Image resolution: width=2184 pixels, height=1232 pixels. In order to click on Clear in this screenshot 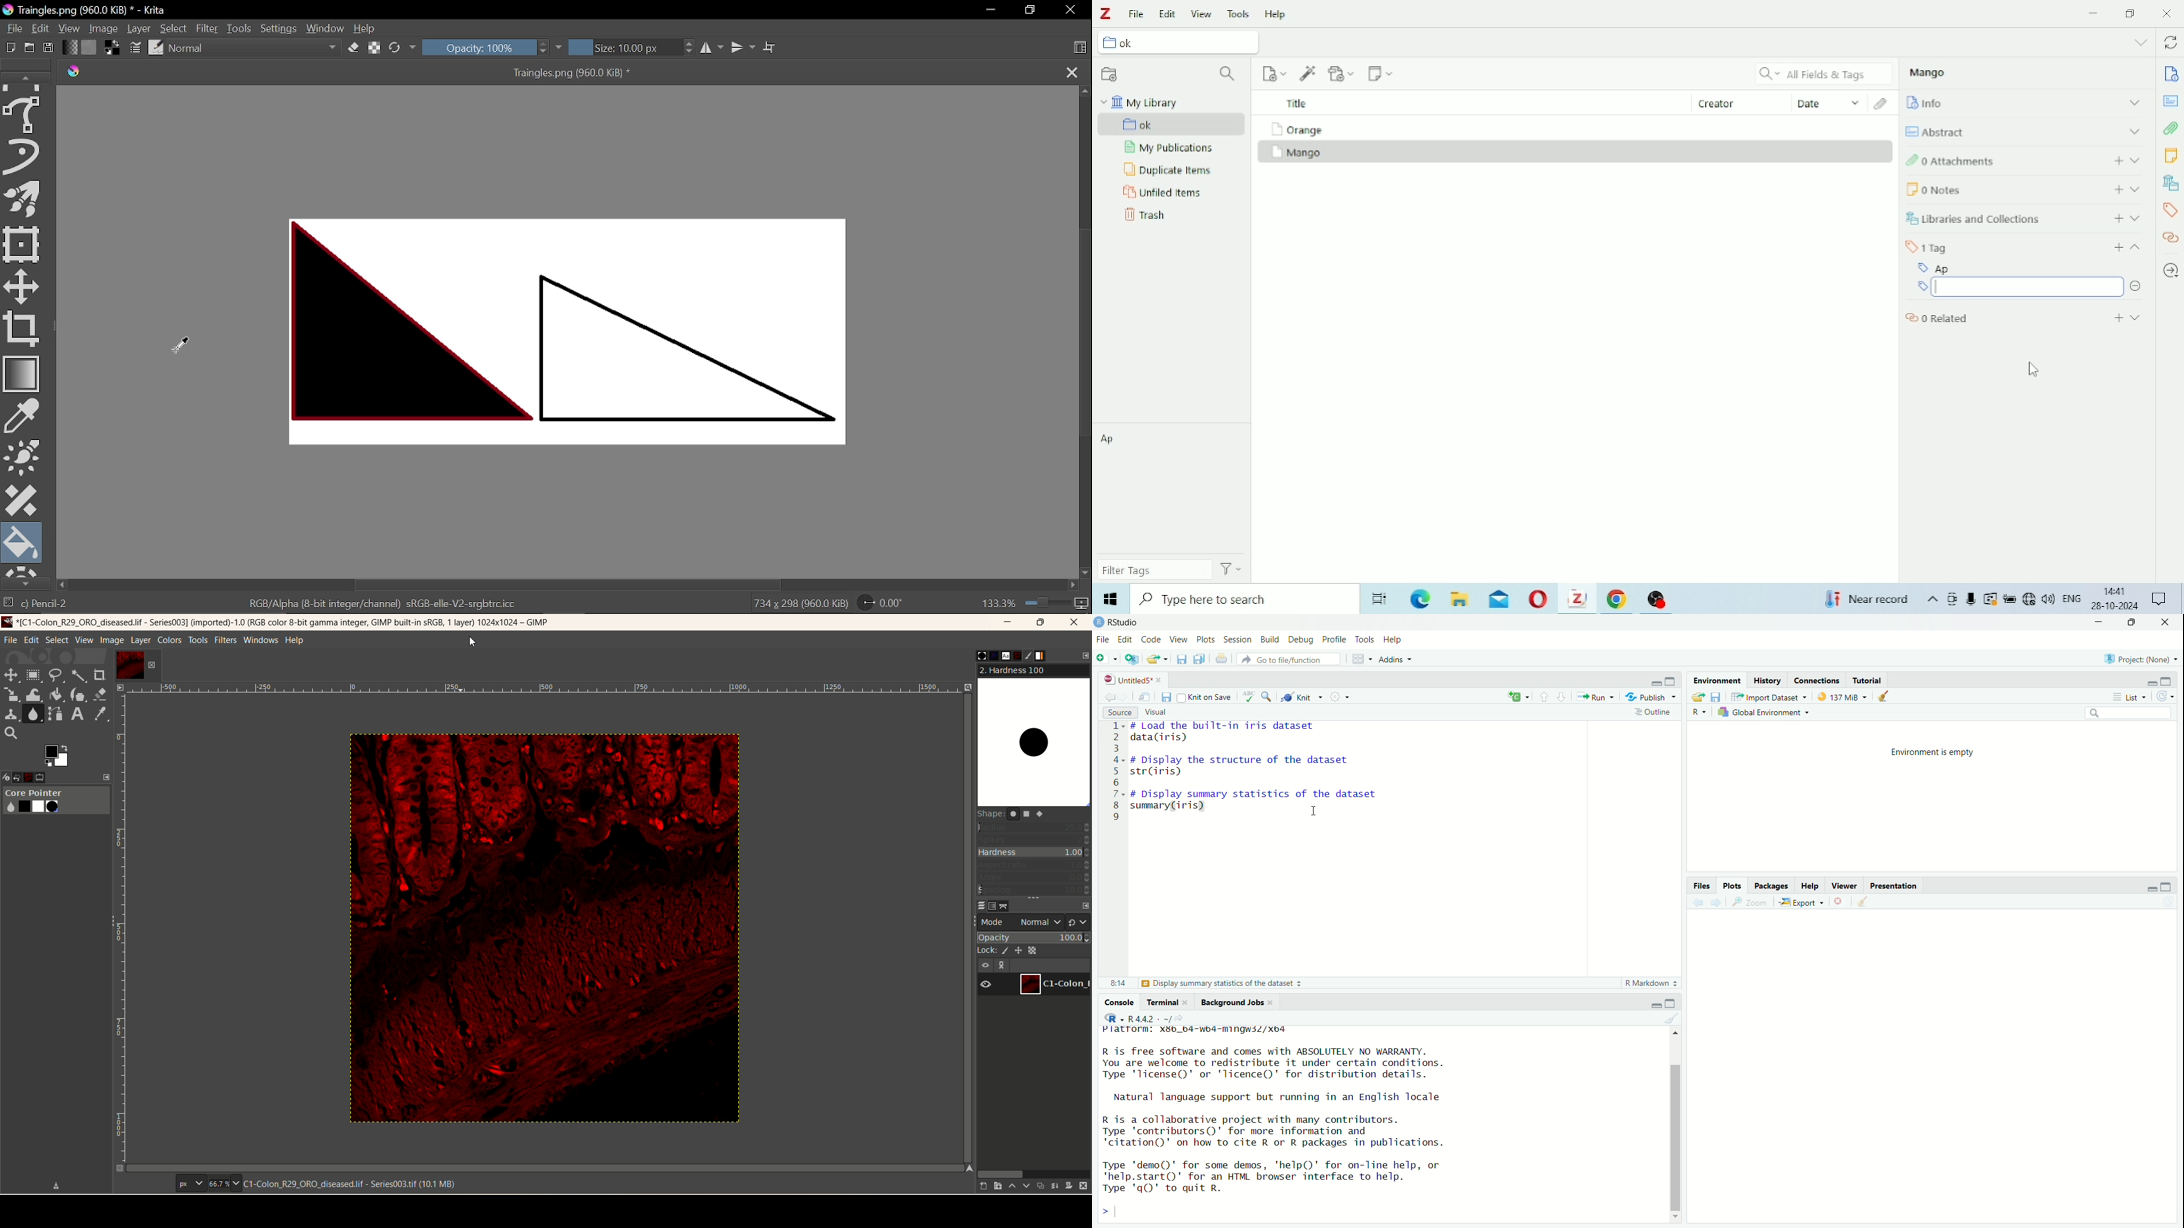, I will do `click(1865, 901)`.